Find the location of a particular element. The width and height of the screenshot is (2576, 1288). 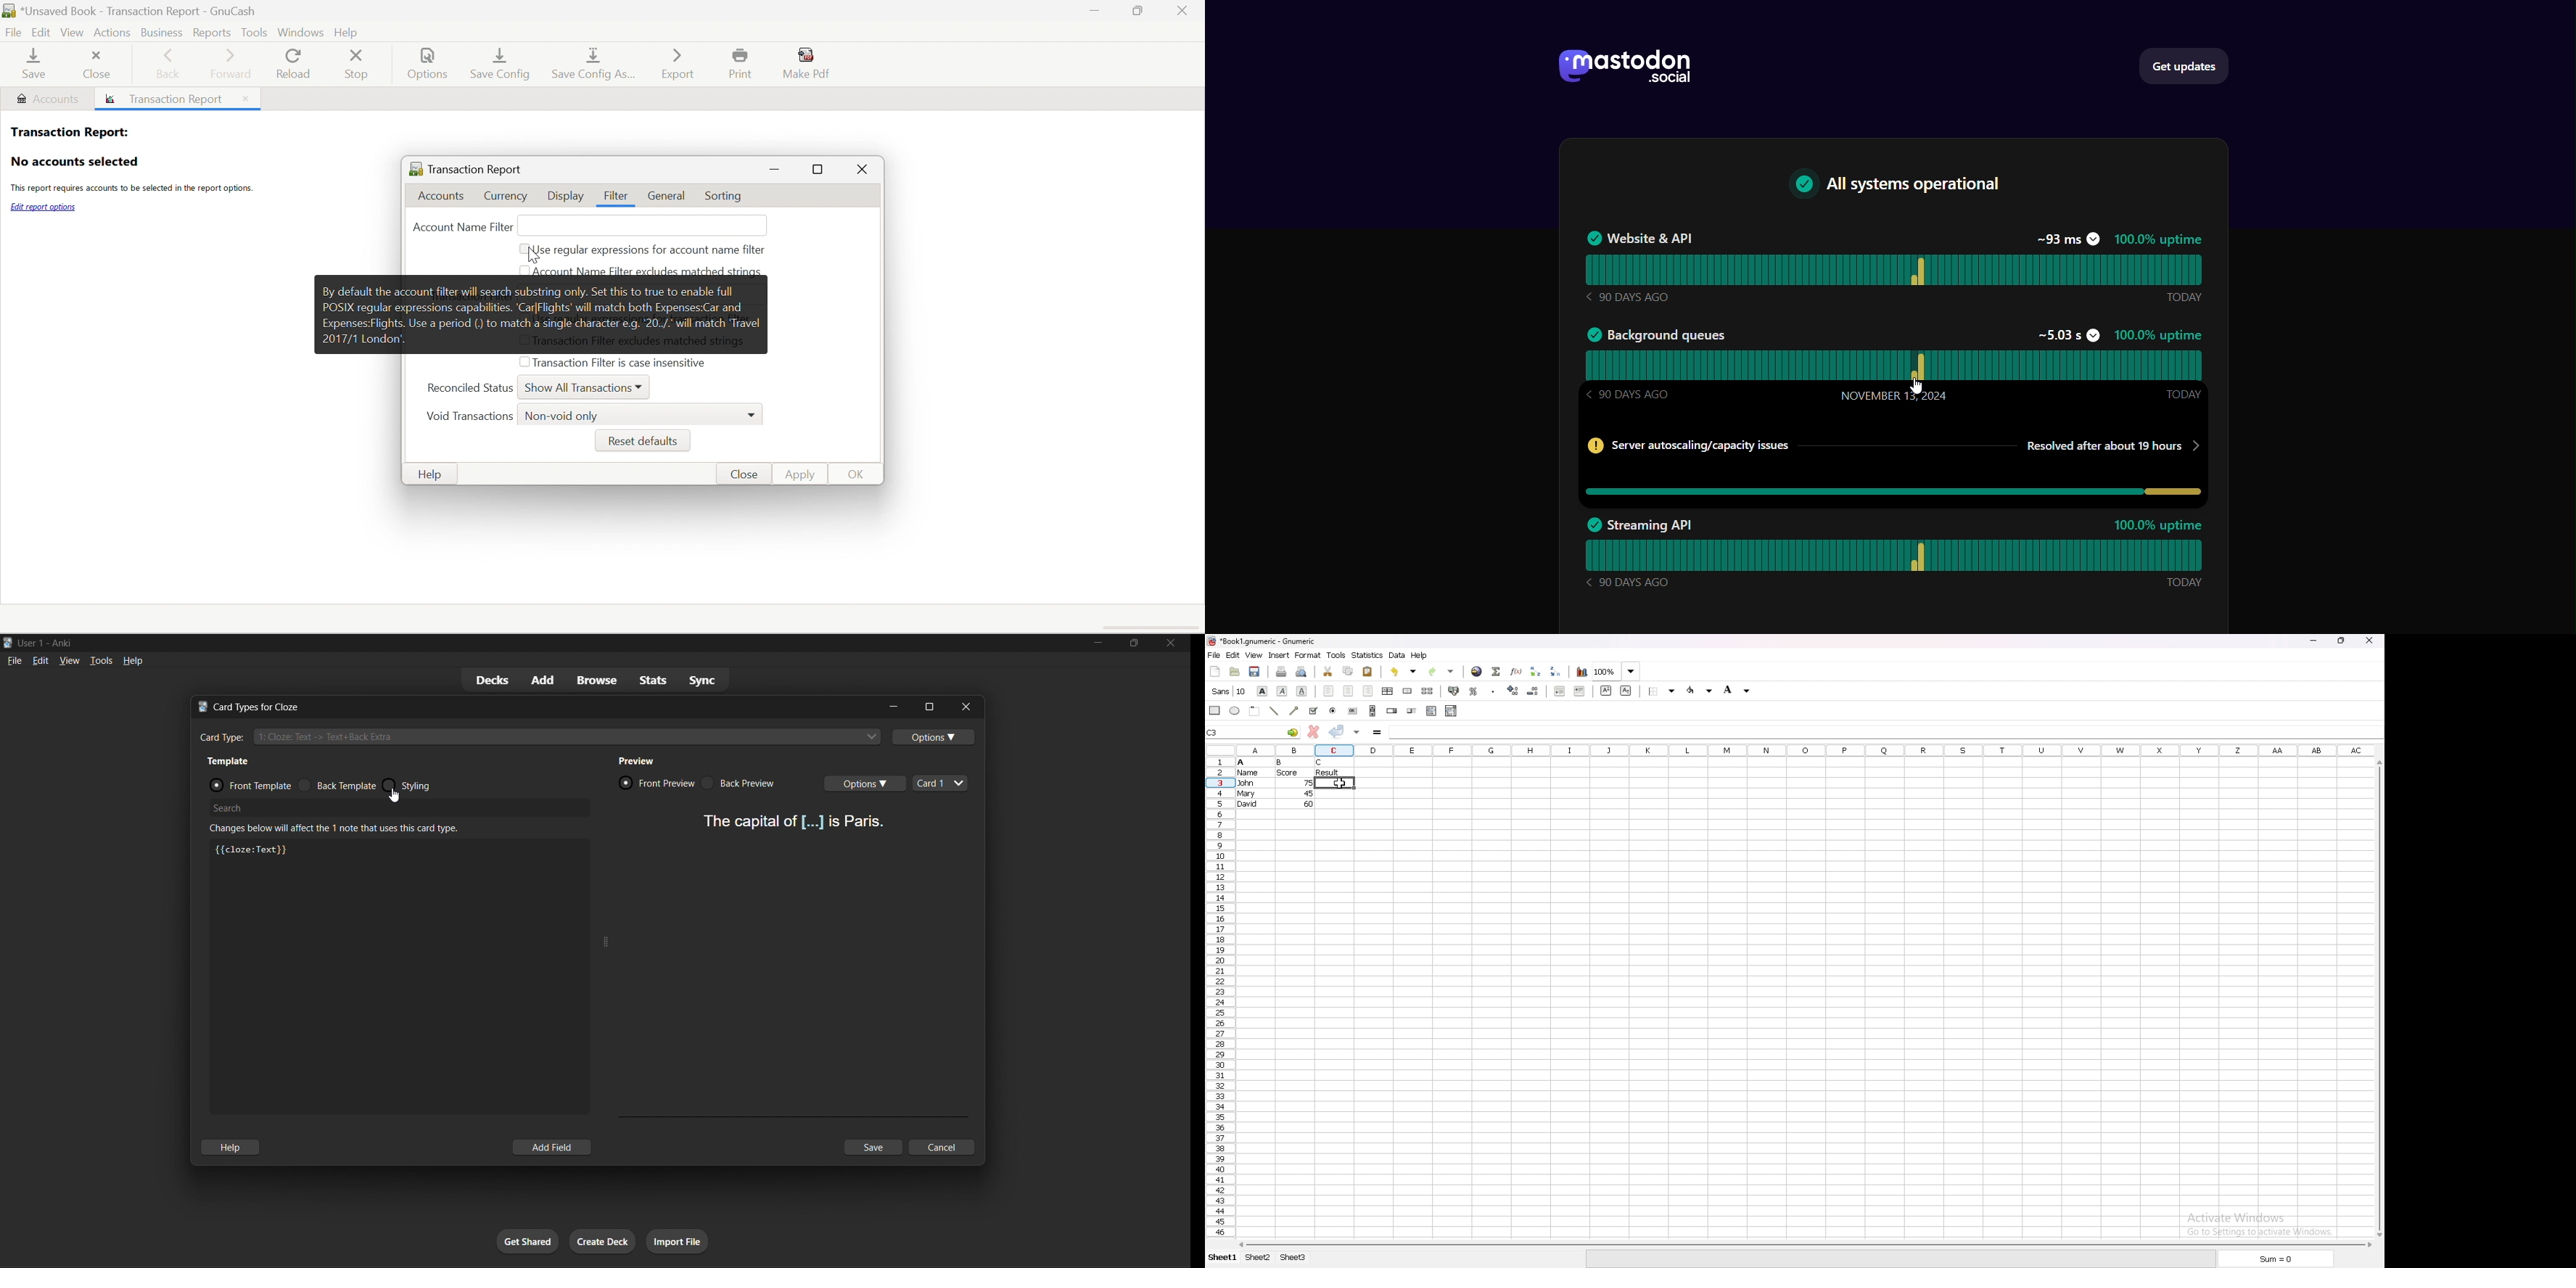

info is located at coordinates (343, 831).